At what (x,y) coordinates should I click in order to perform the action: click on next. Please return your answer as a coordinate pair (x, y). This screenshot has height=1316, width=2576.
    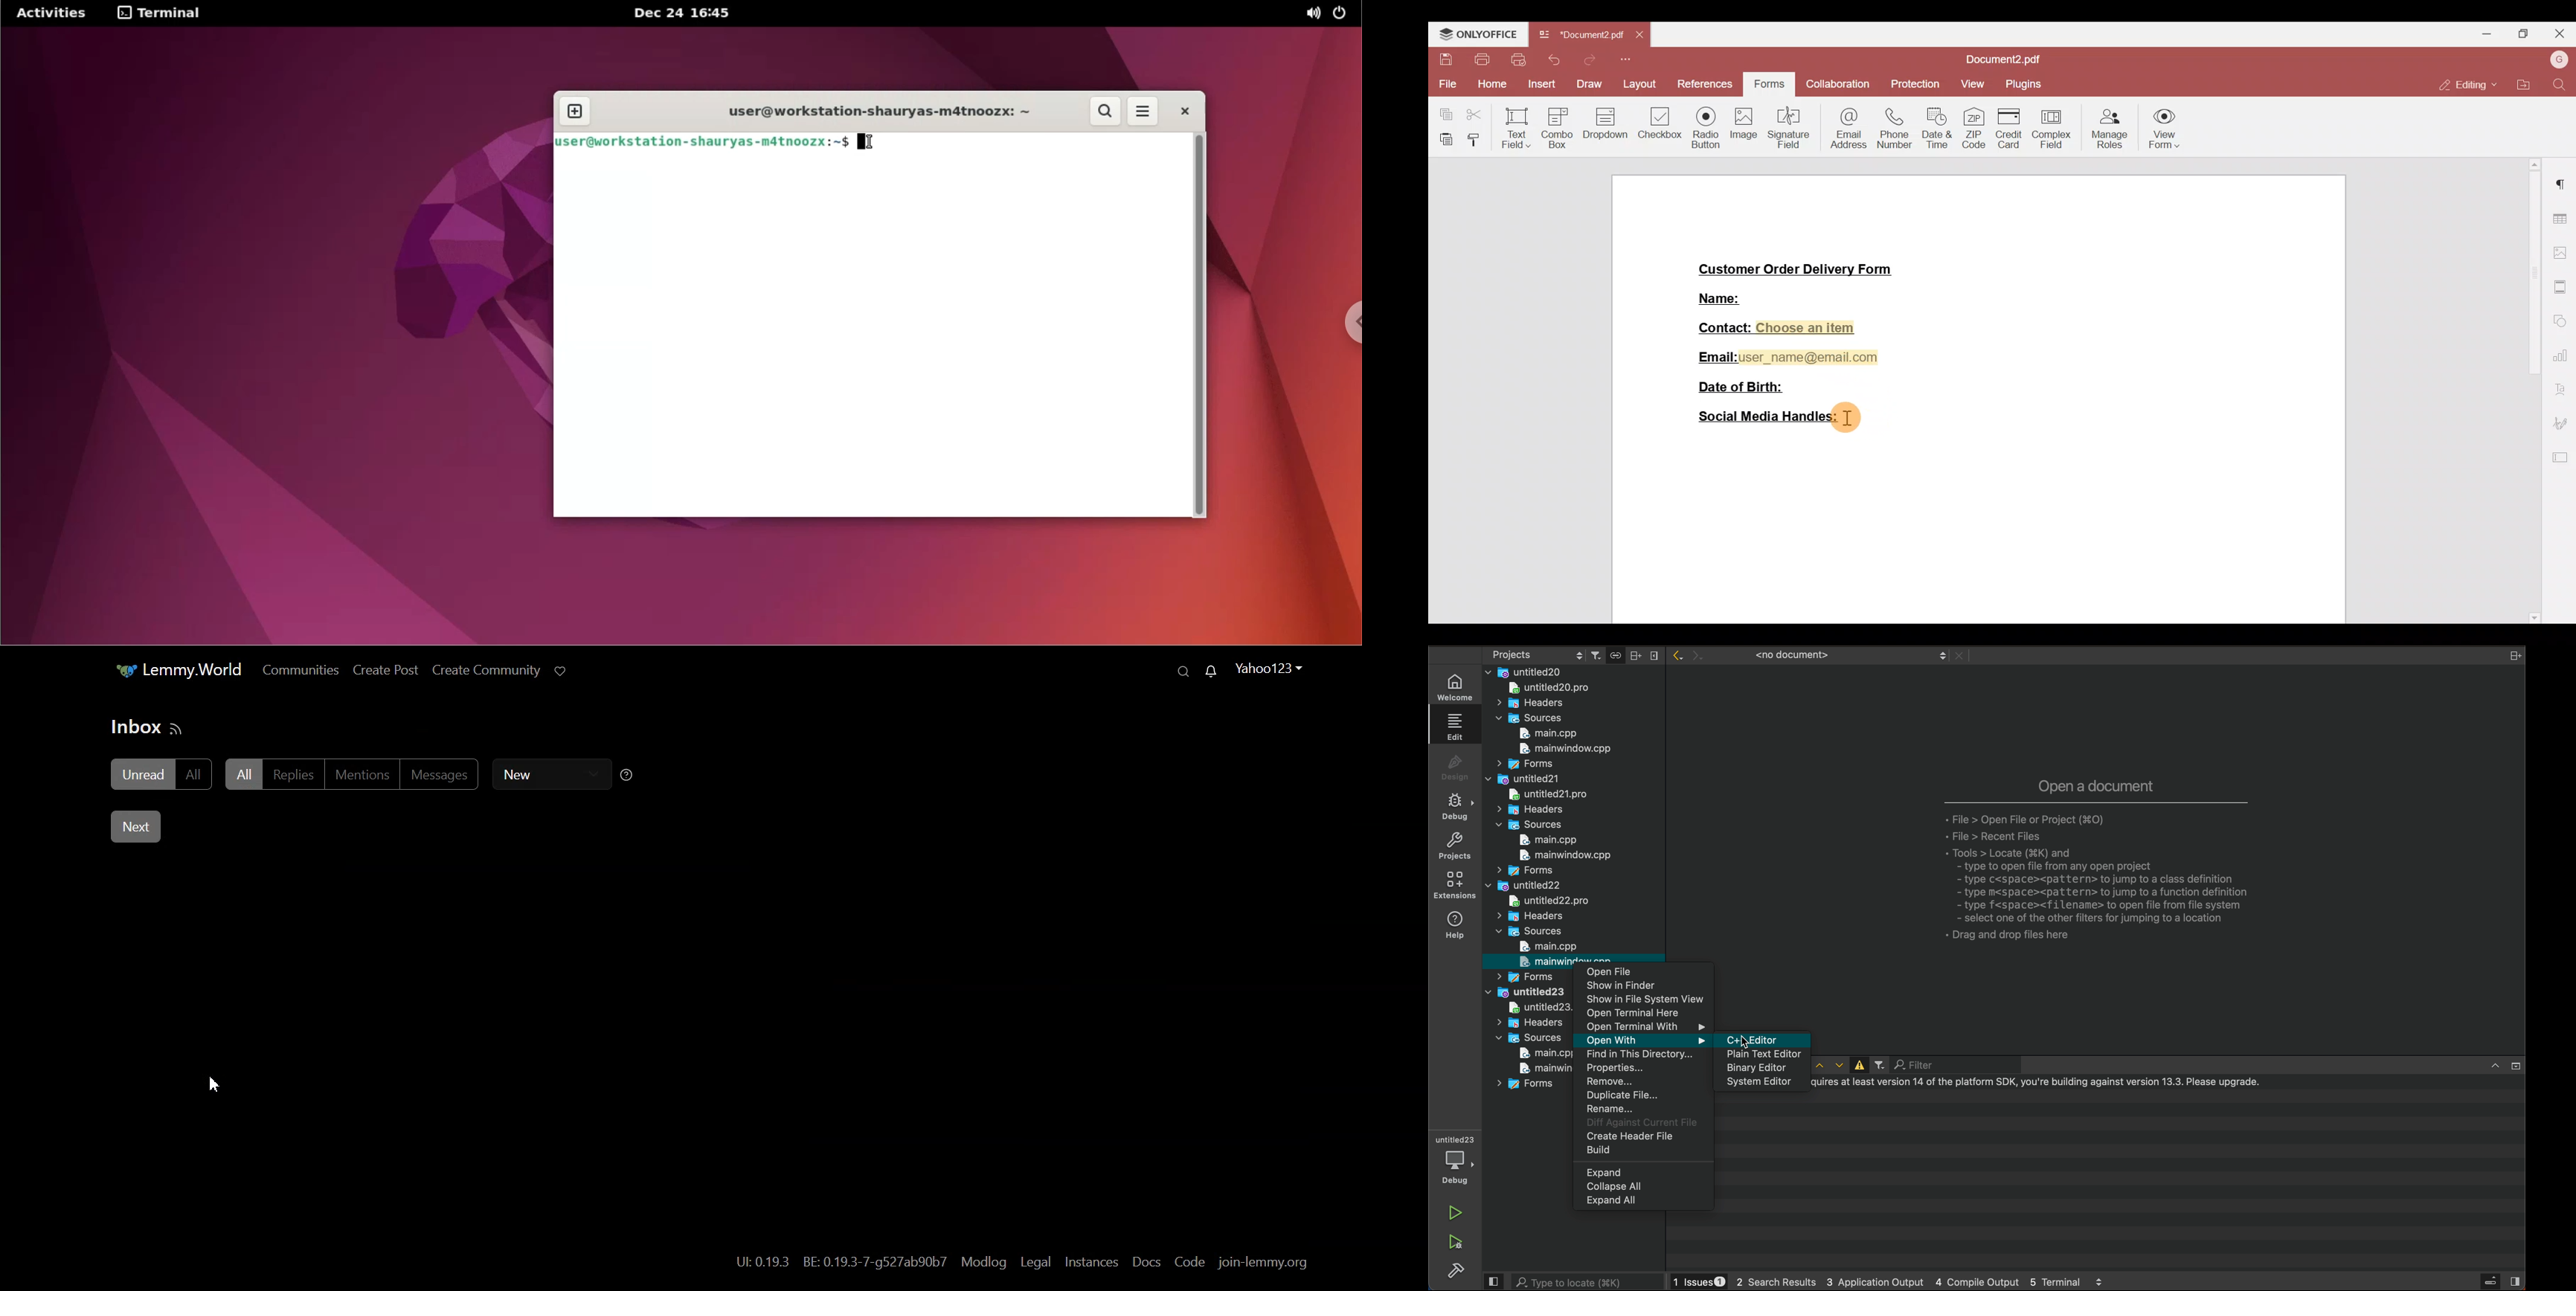
    Looking at the image, I should click on (1695, 652).